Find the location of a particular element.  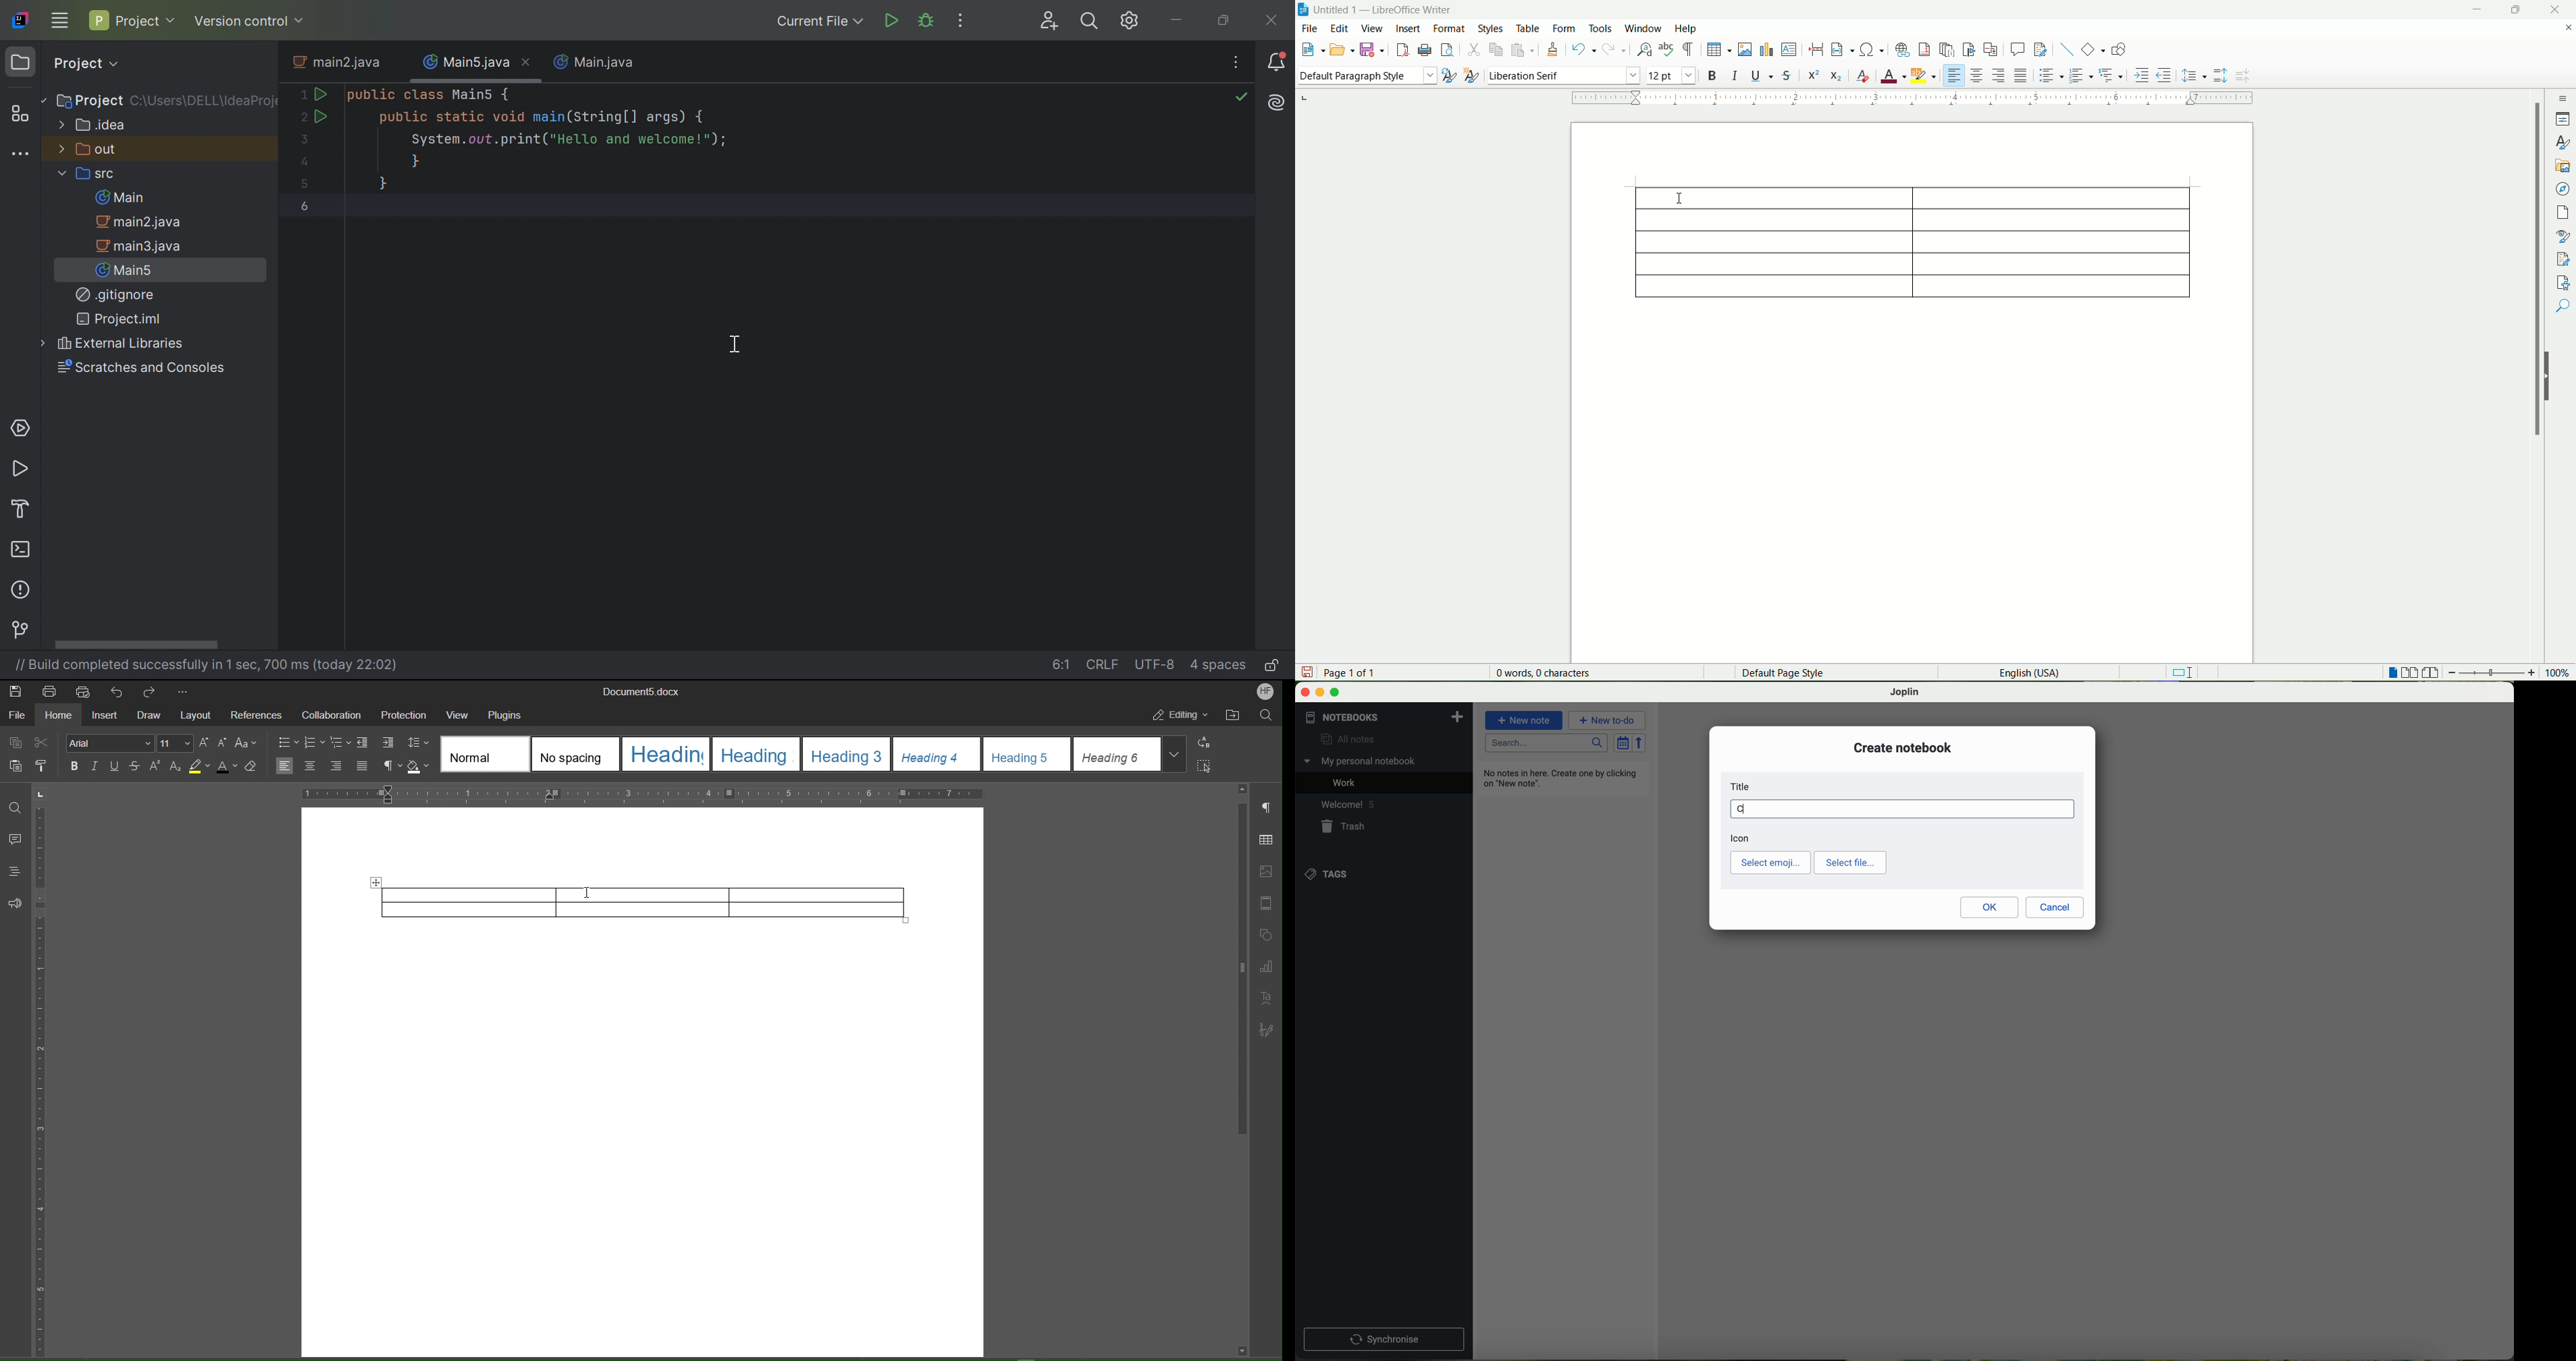

insert endnote is located at coordinates (1950, 49).